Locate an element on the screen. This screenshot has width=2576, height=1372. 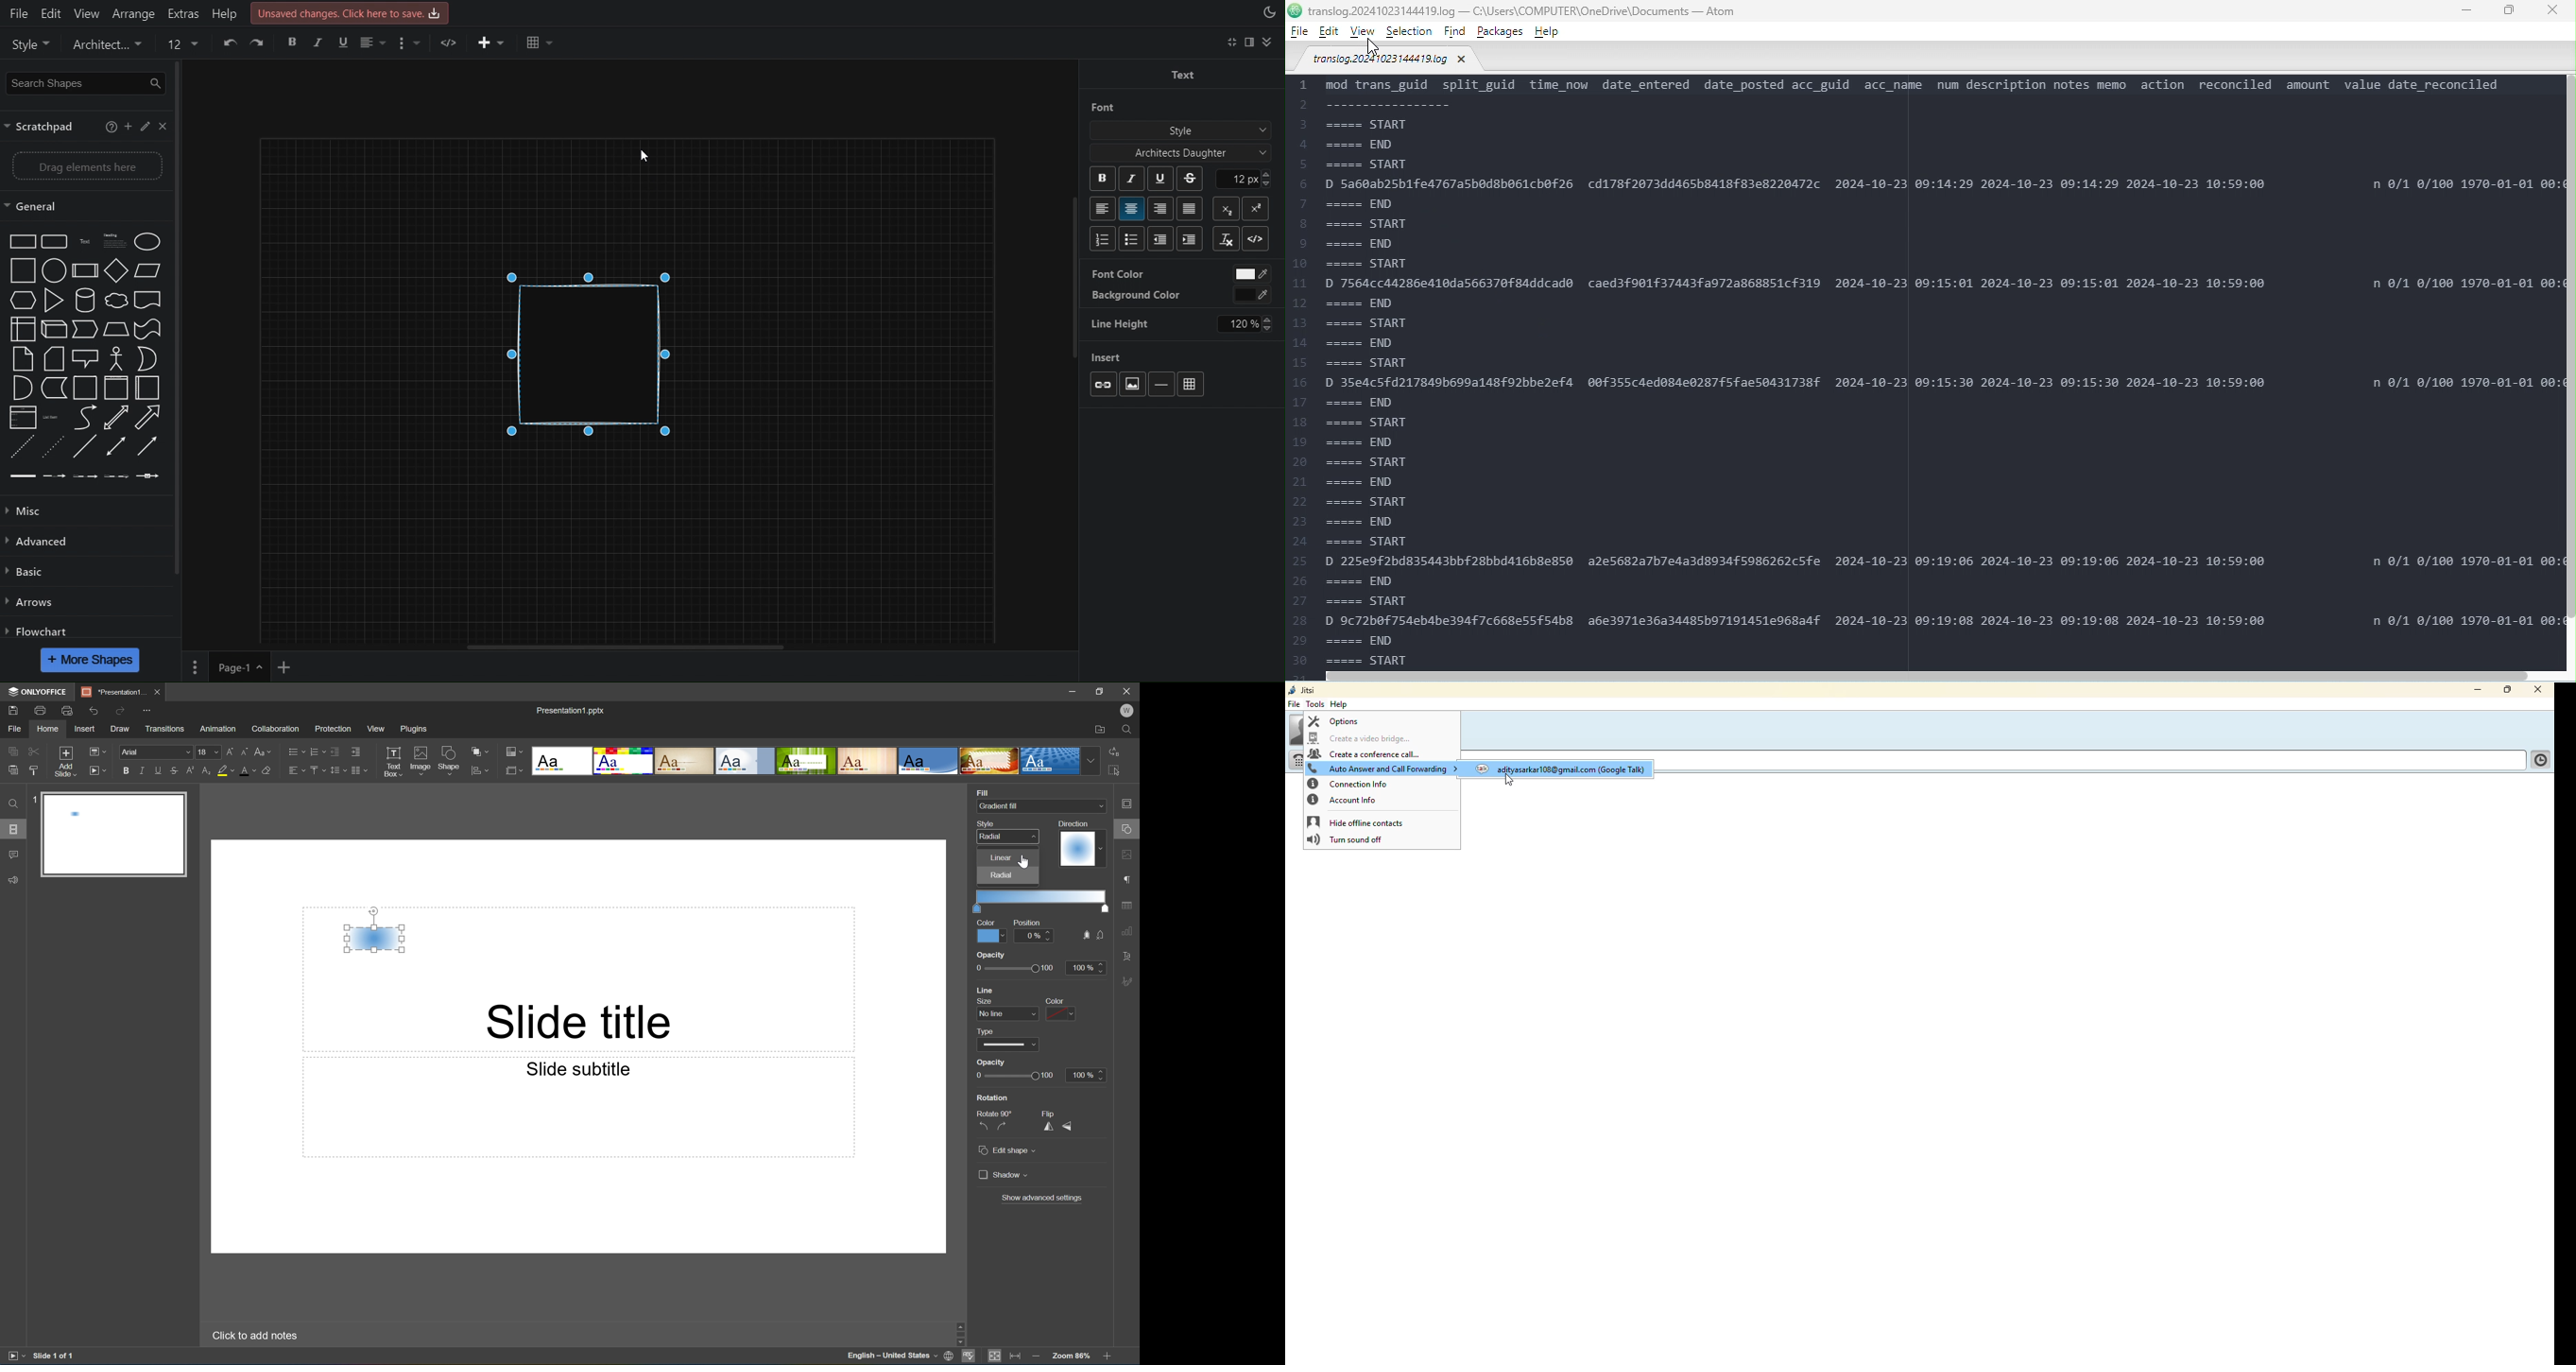
Linear is located at coordinates (1001, 857).